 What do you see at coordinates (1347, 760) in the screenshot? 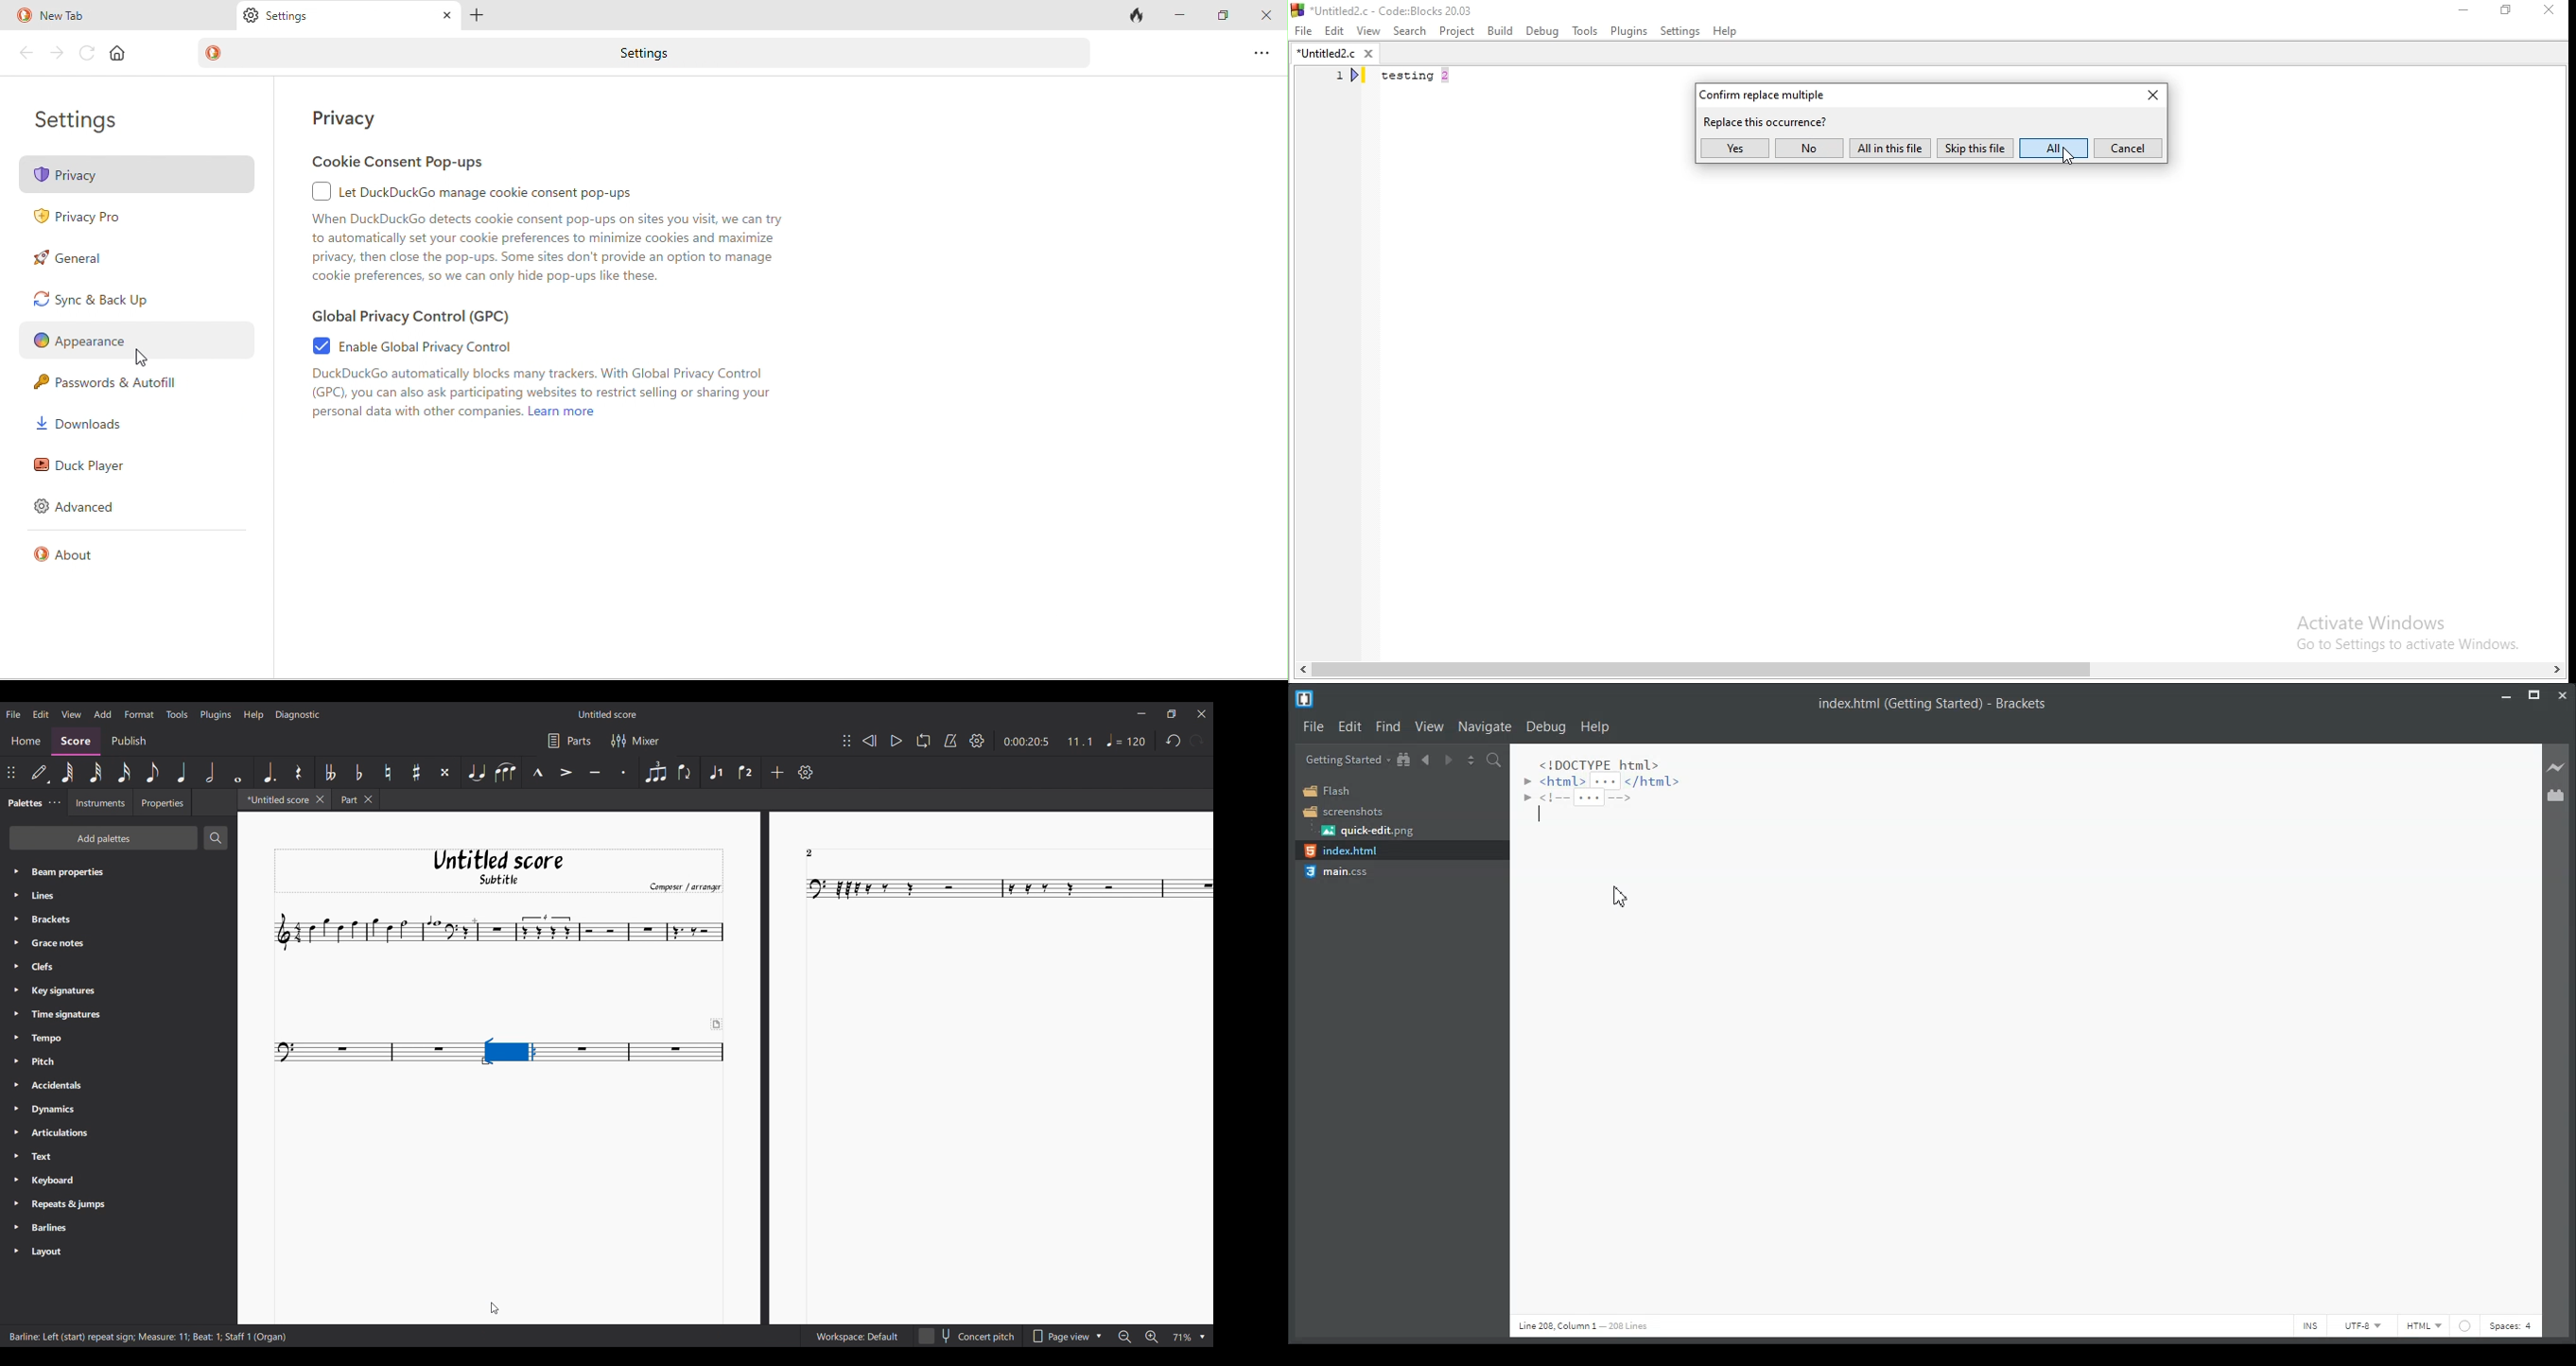
I see `Getting Started` at bounding box center [1347, 760].